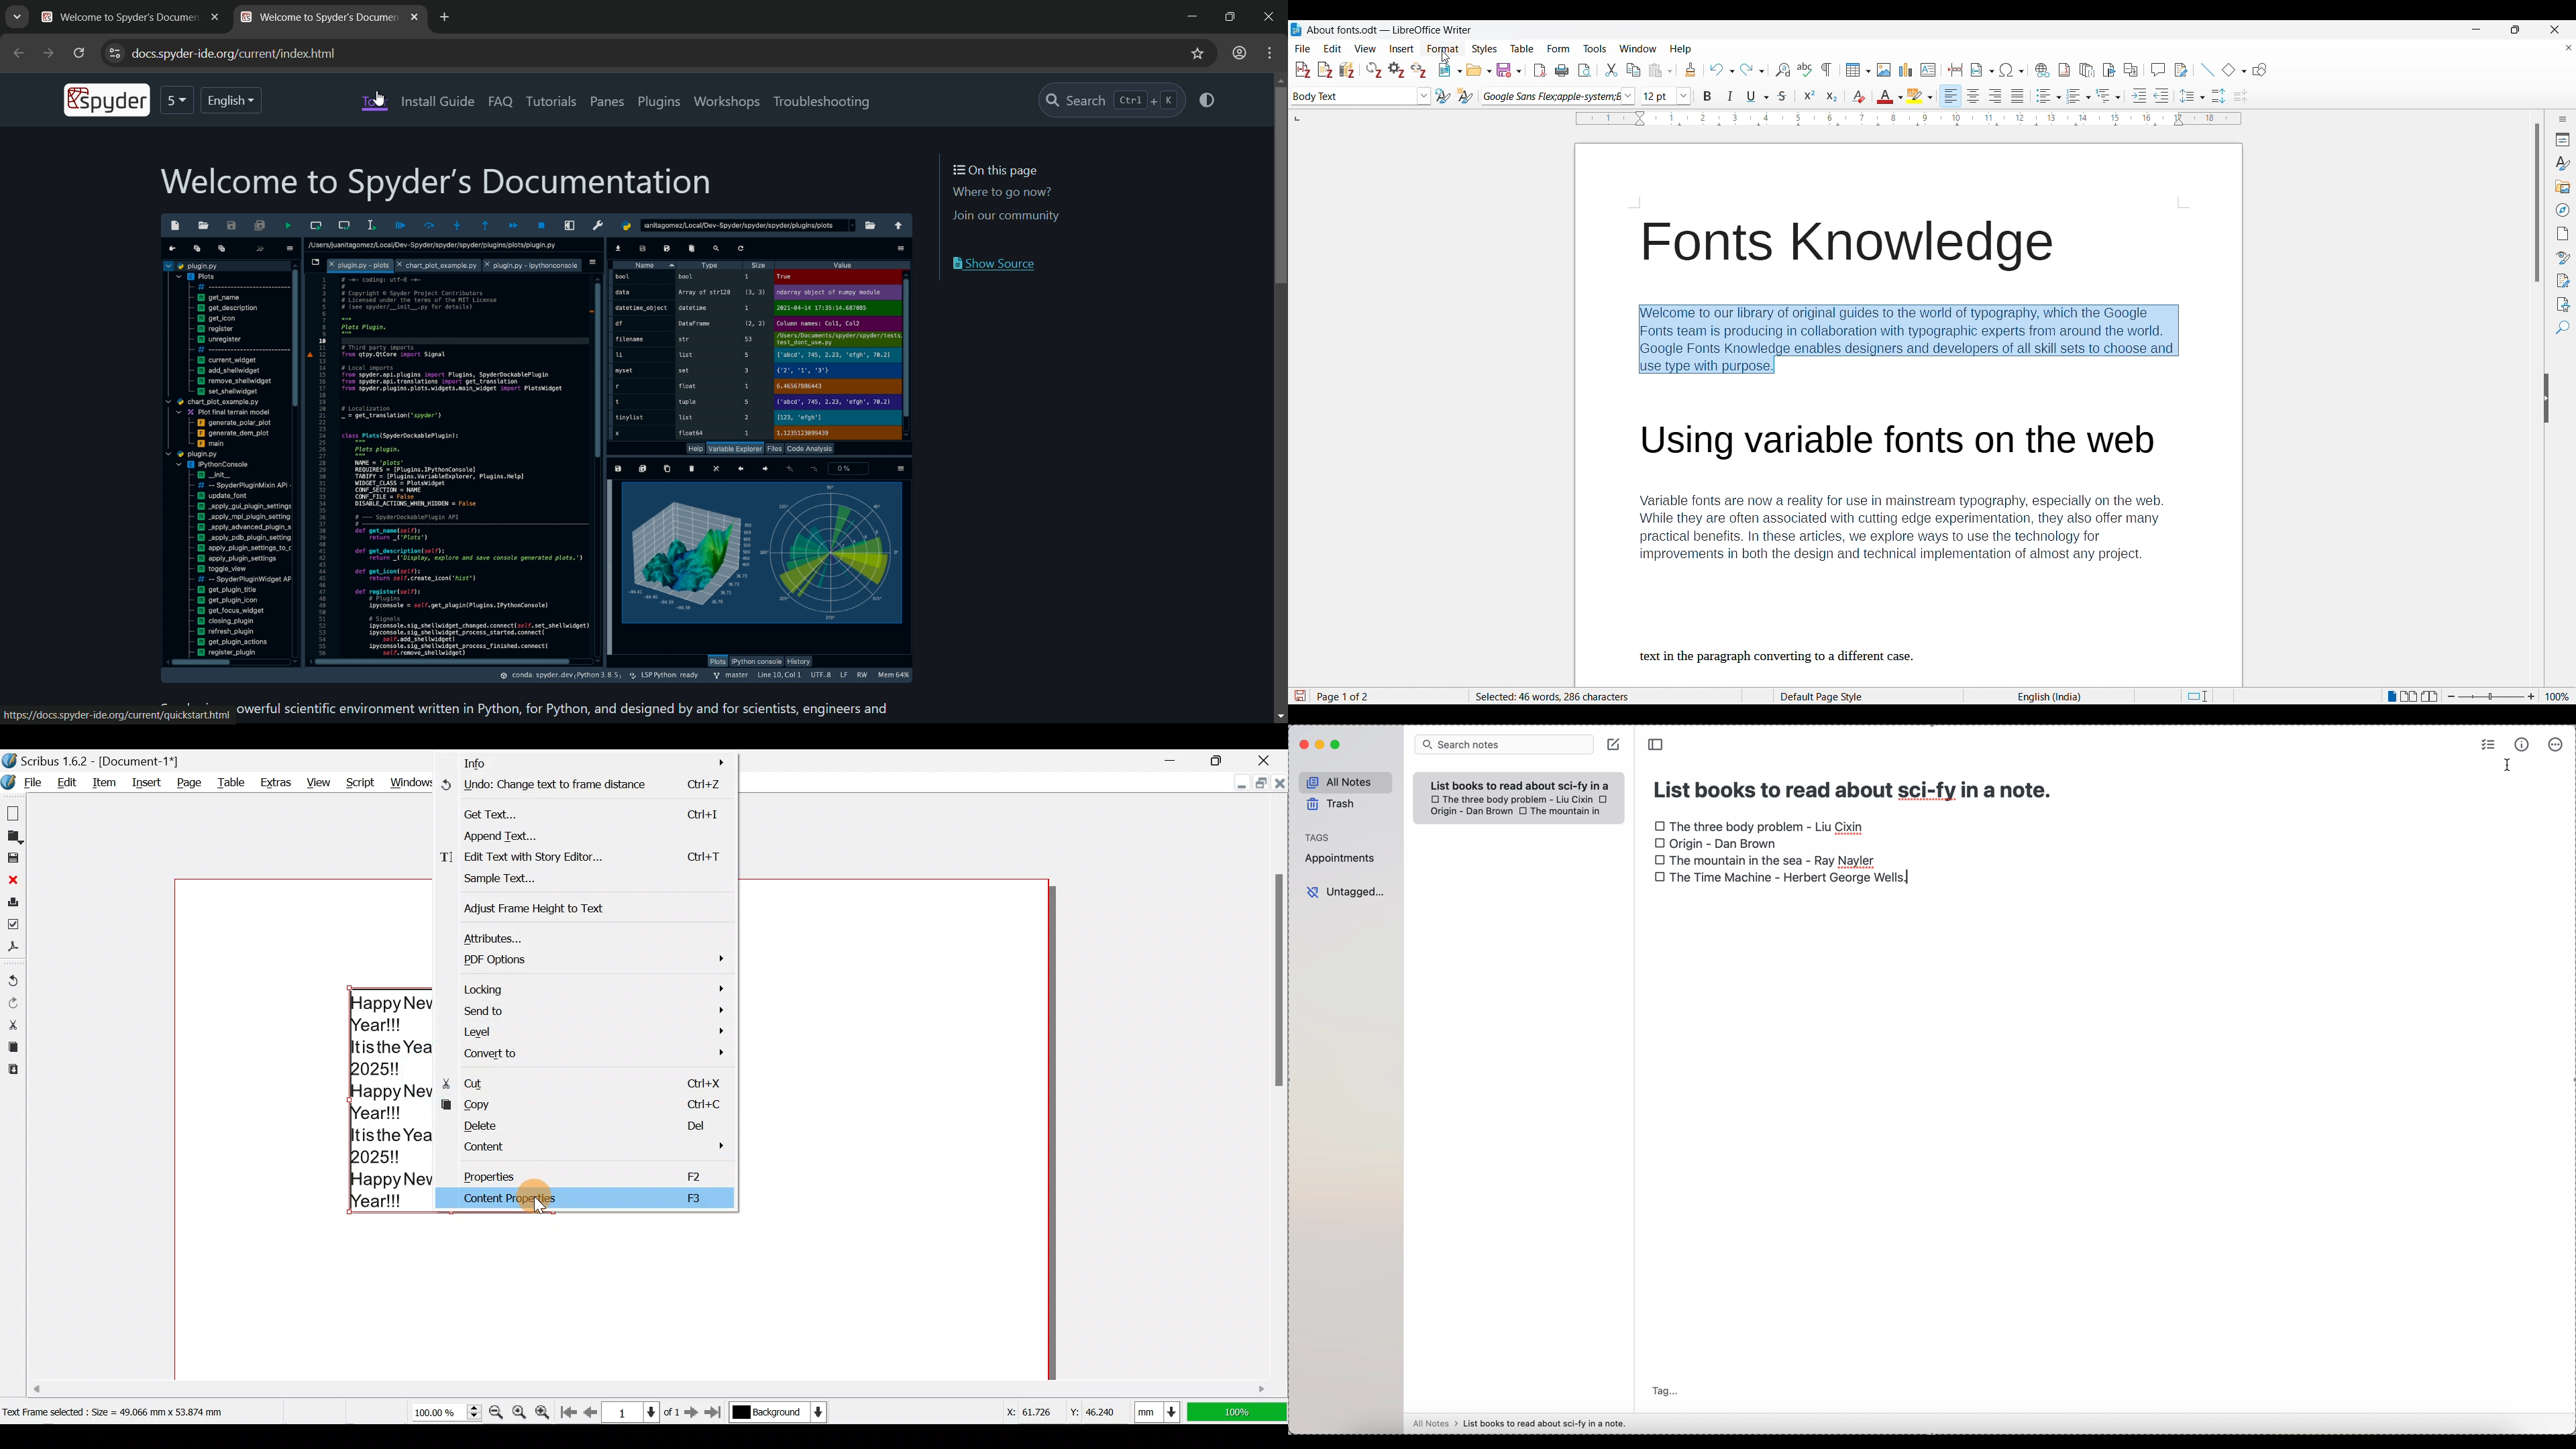 The height and width of the screenshot is (1456, 2576). I want to click on Spell check, so click(1805, 69).